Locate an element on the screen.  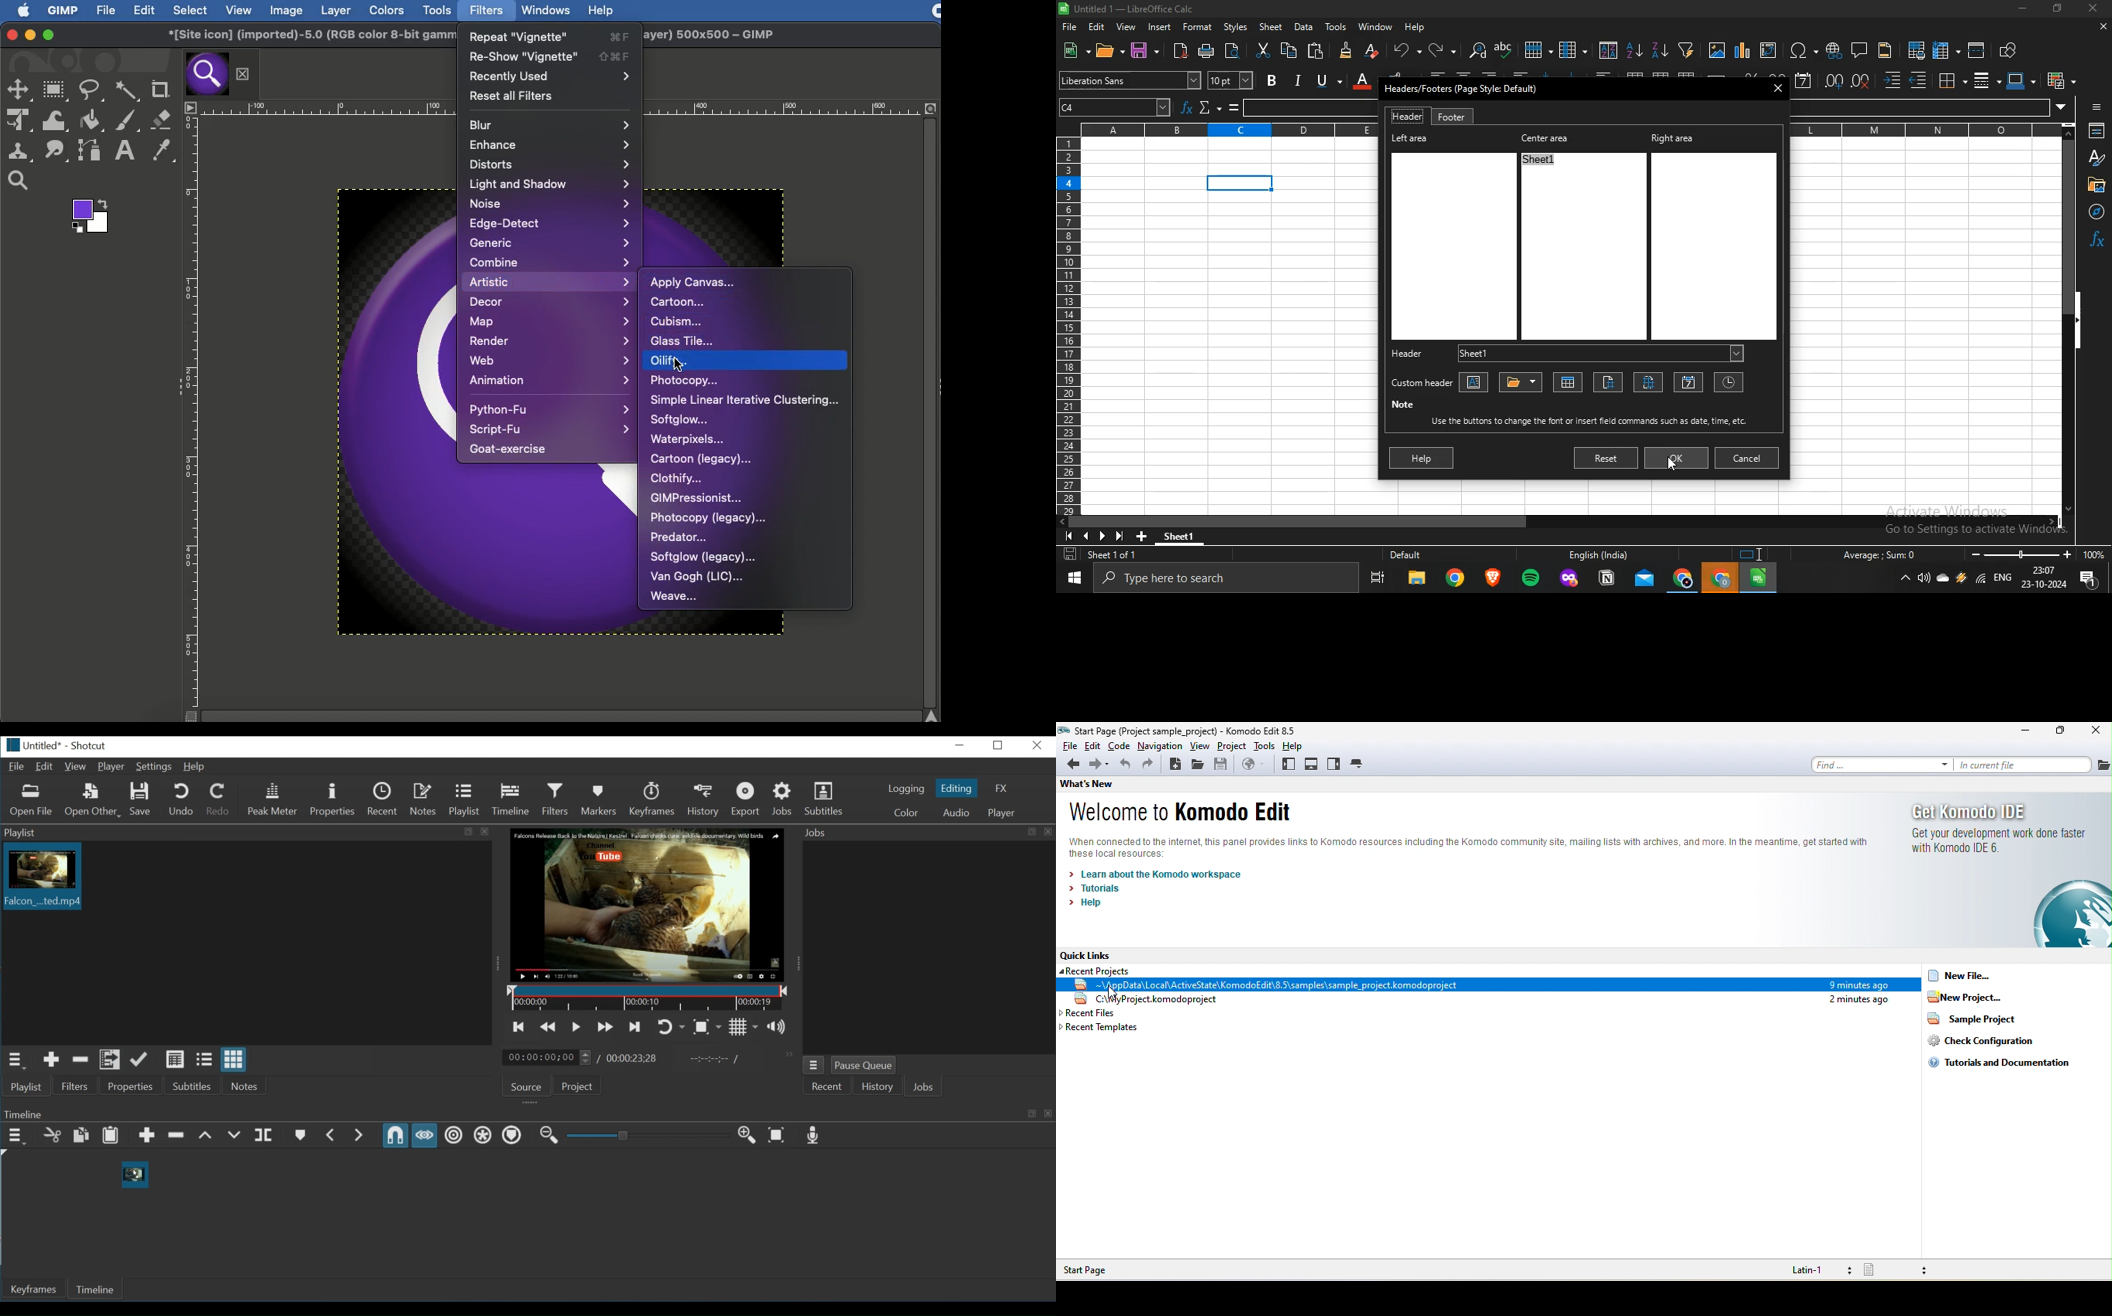
Render is located at coordinates (550, 340).